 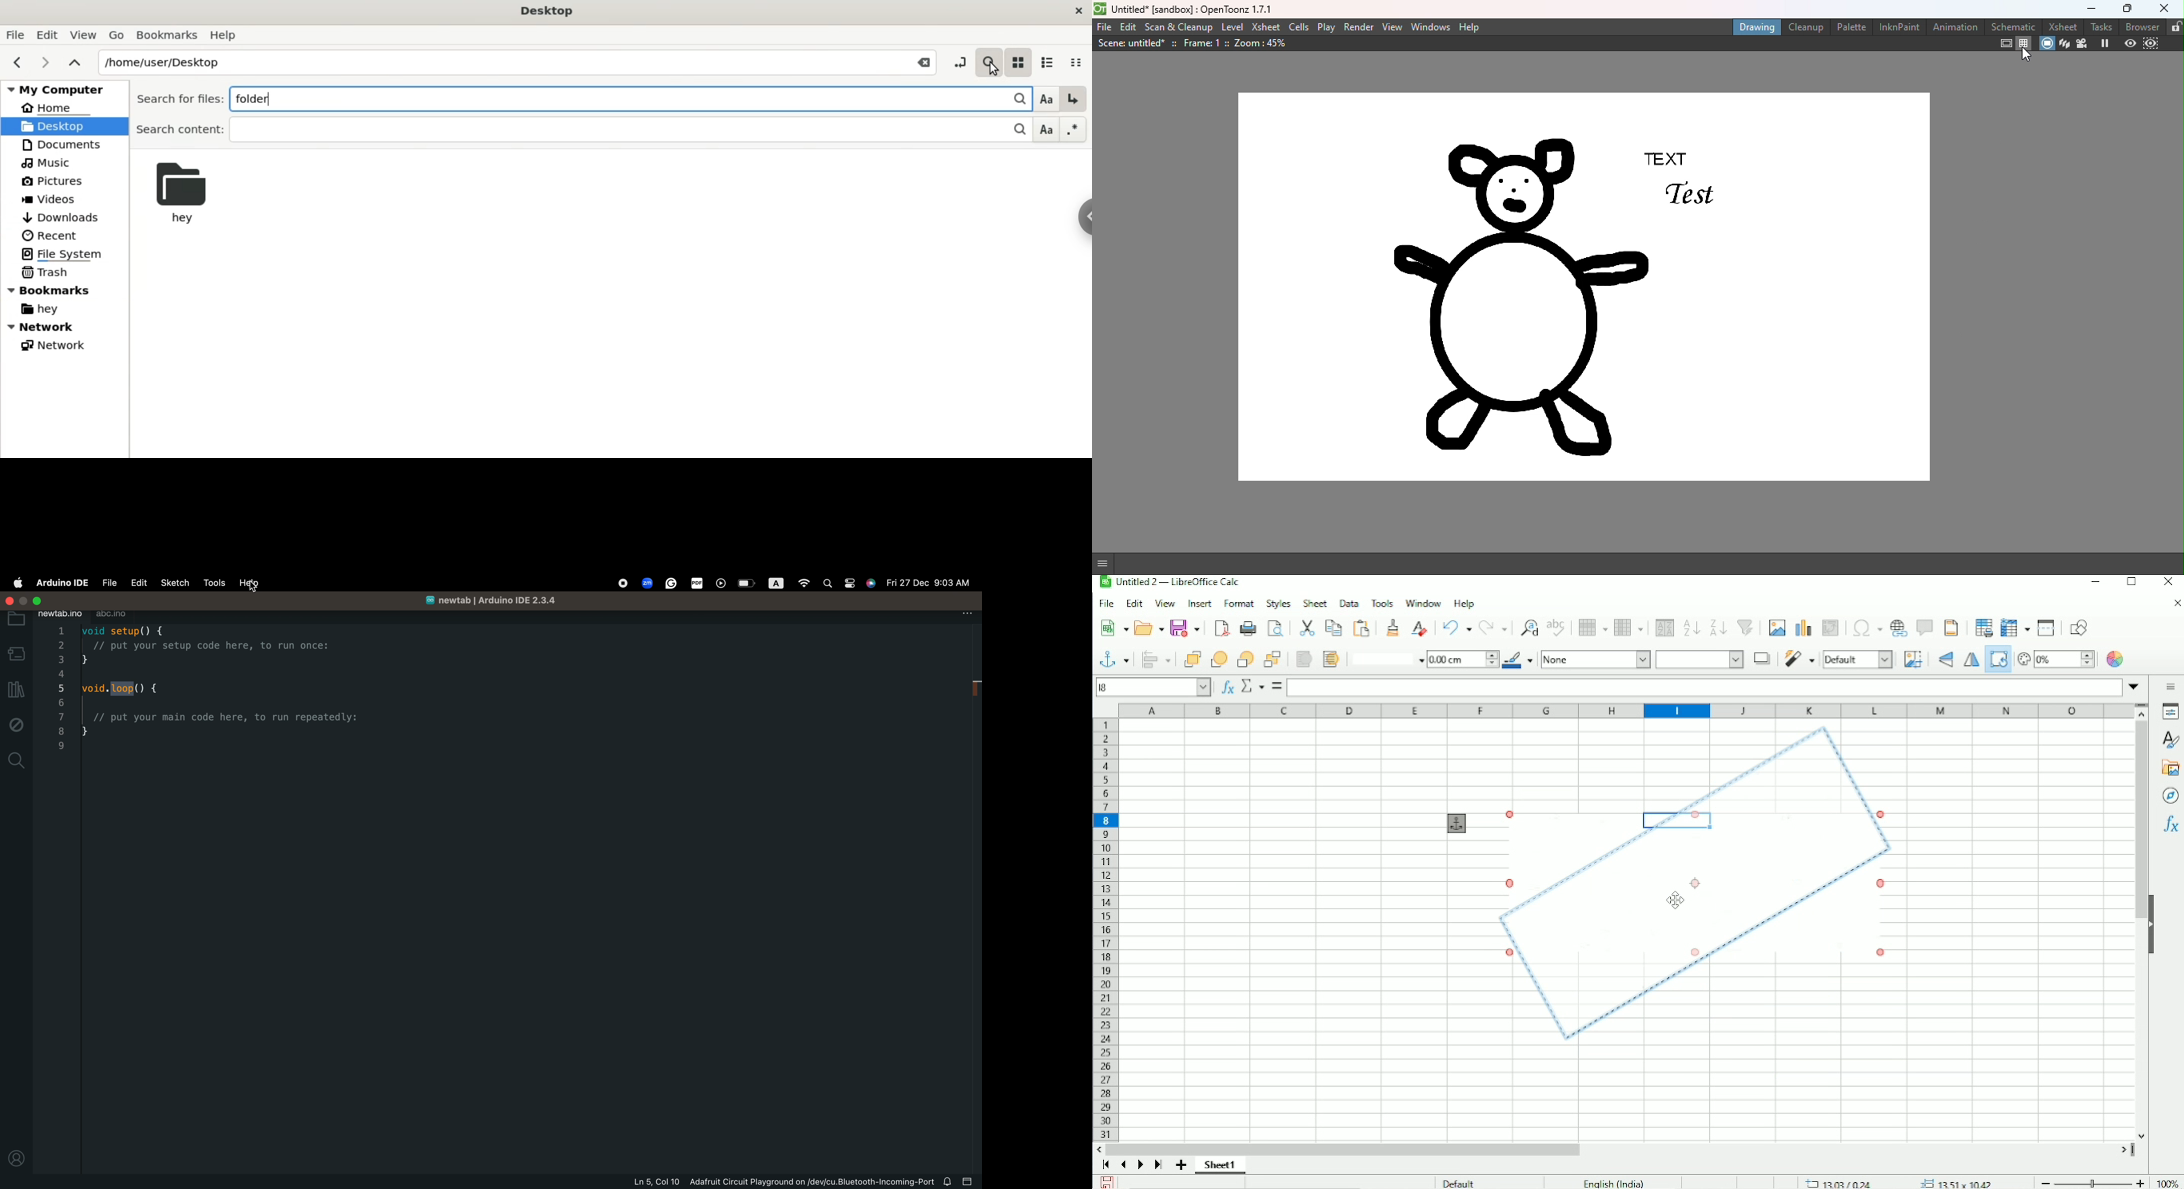 What do you see at coordinates (221, 684) in the screenshot?
I see `code` at bounding box center [221, 684].